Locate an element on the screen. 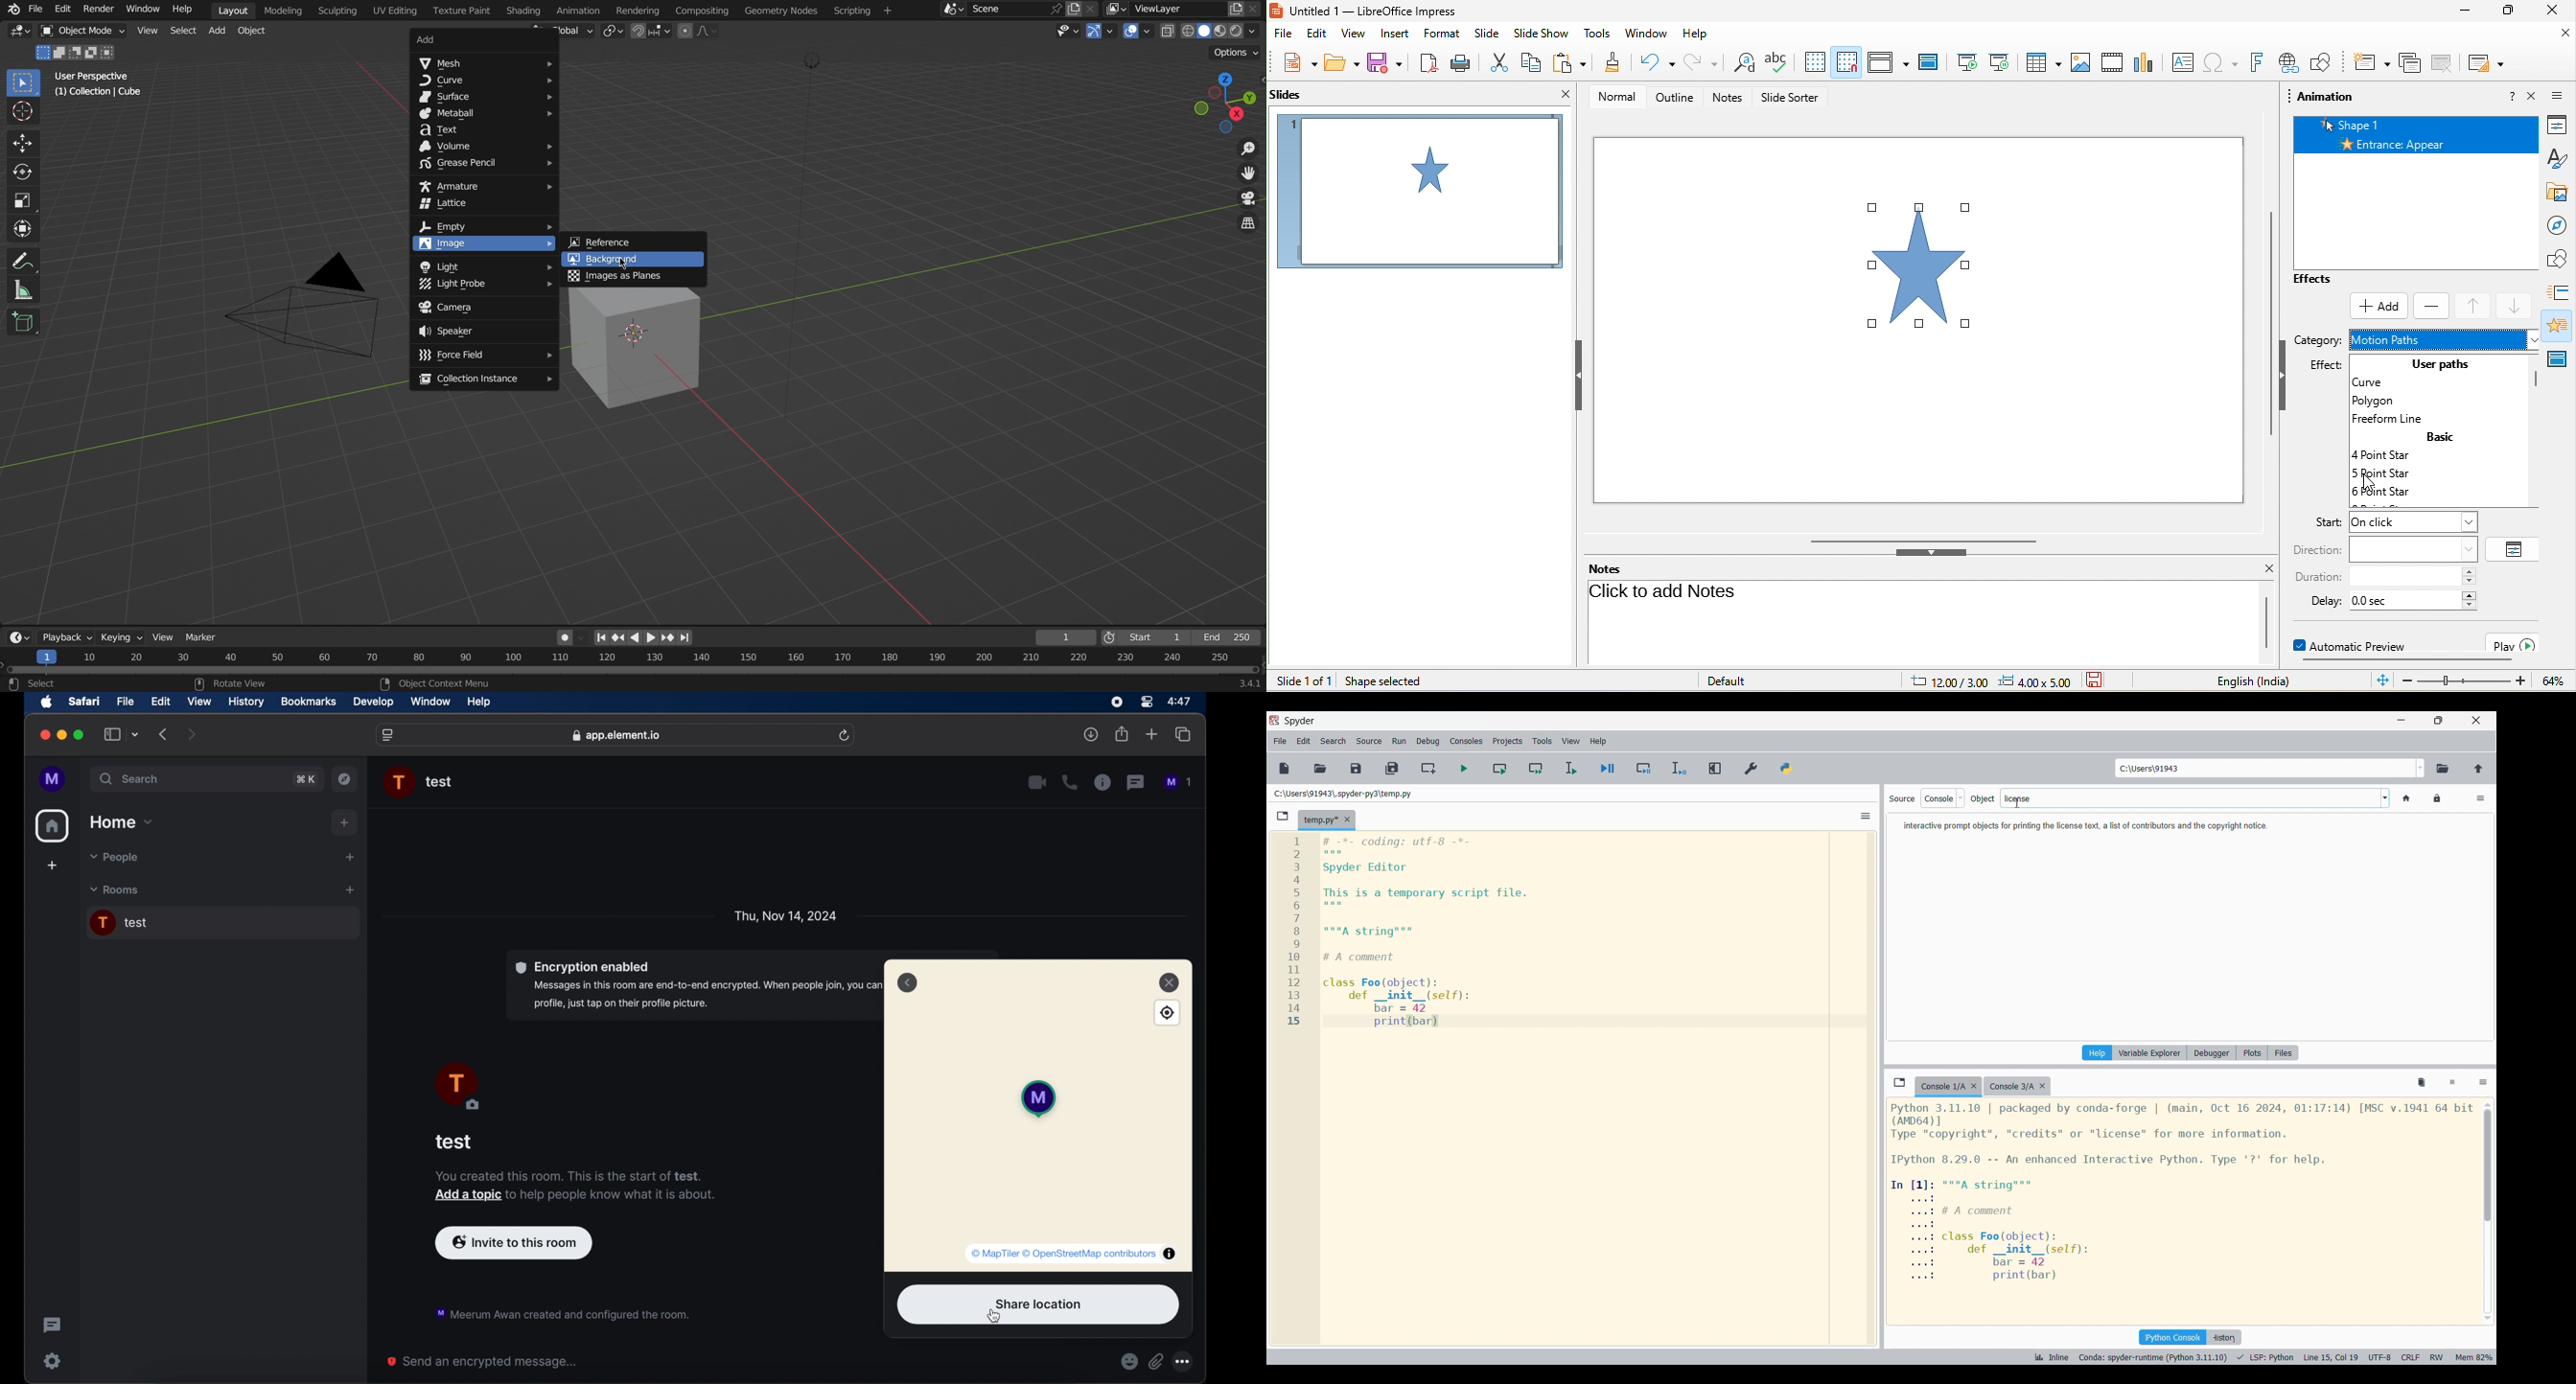 The image size is (2576, 1400). slide 1 of 1 is located at coordinates (1304, 680).